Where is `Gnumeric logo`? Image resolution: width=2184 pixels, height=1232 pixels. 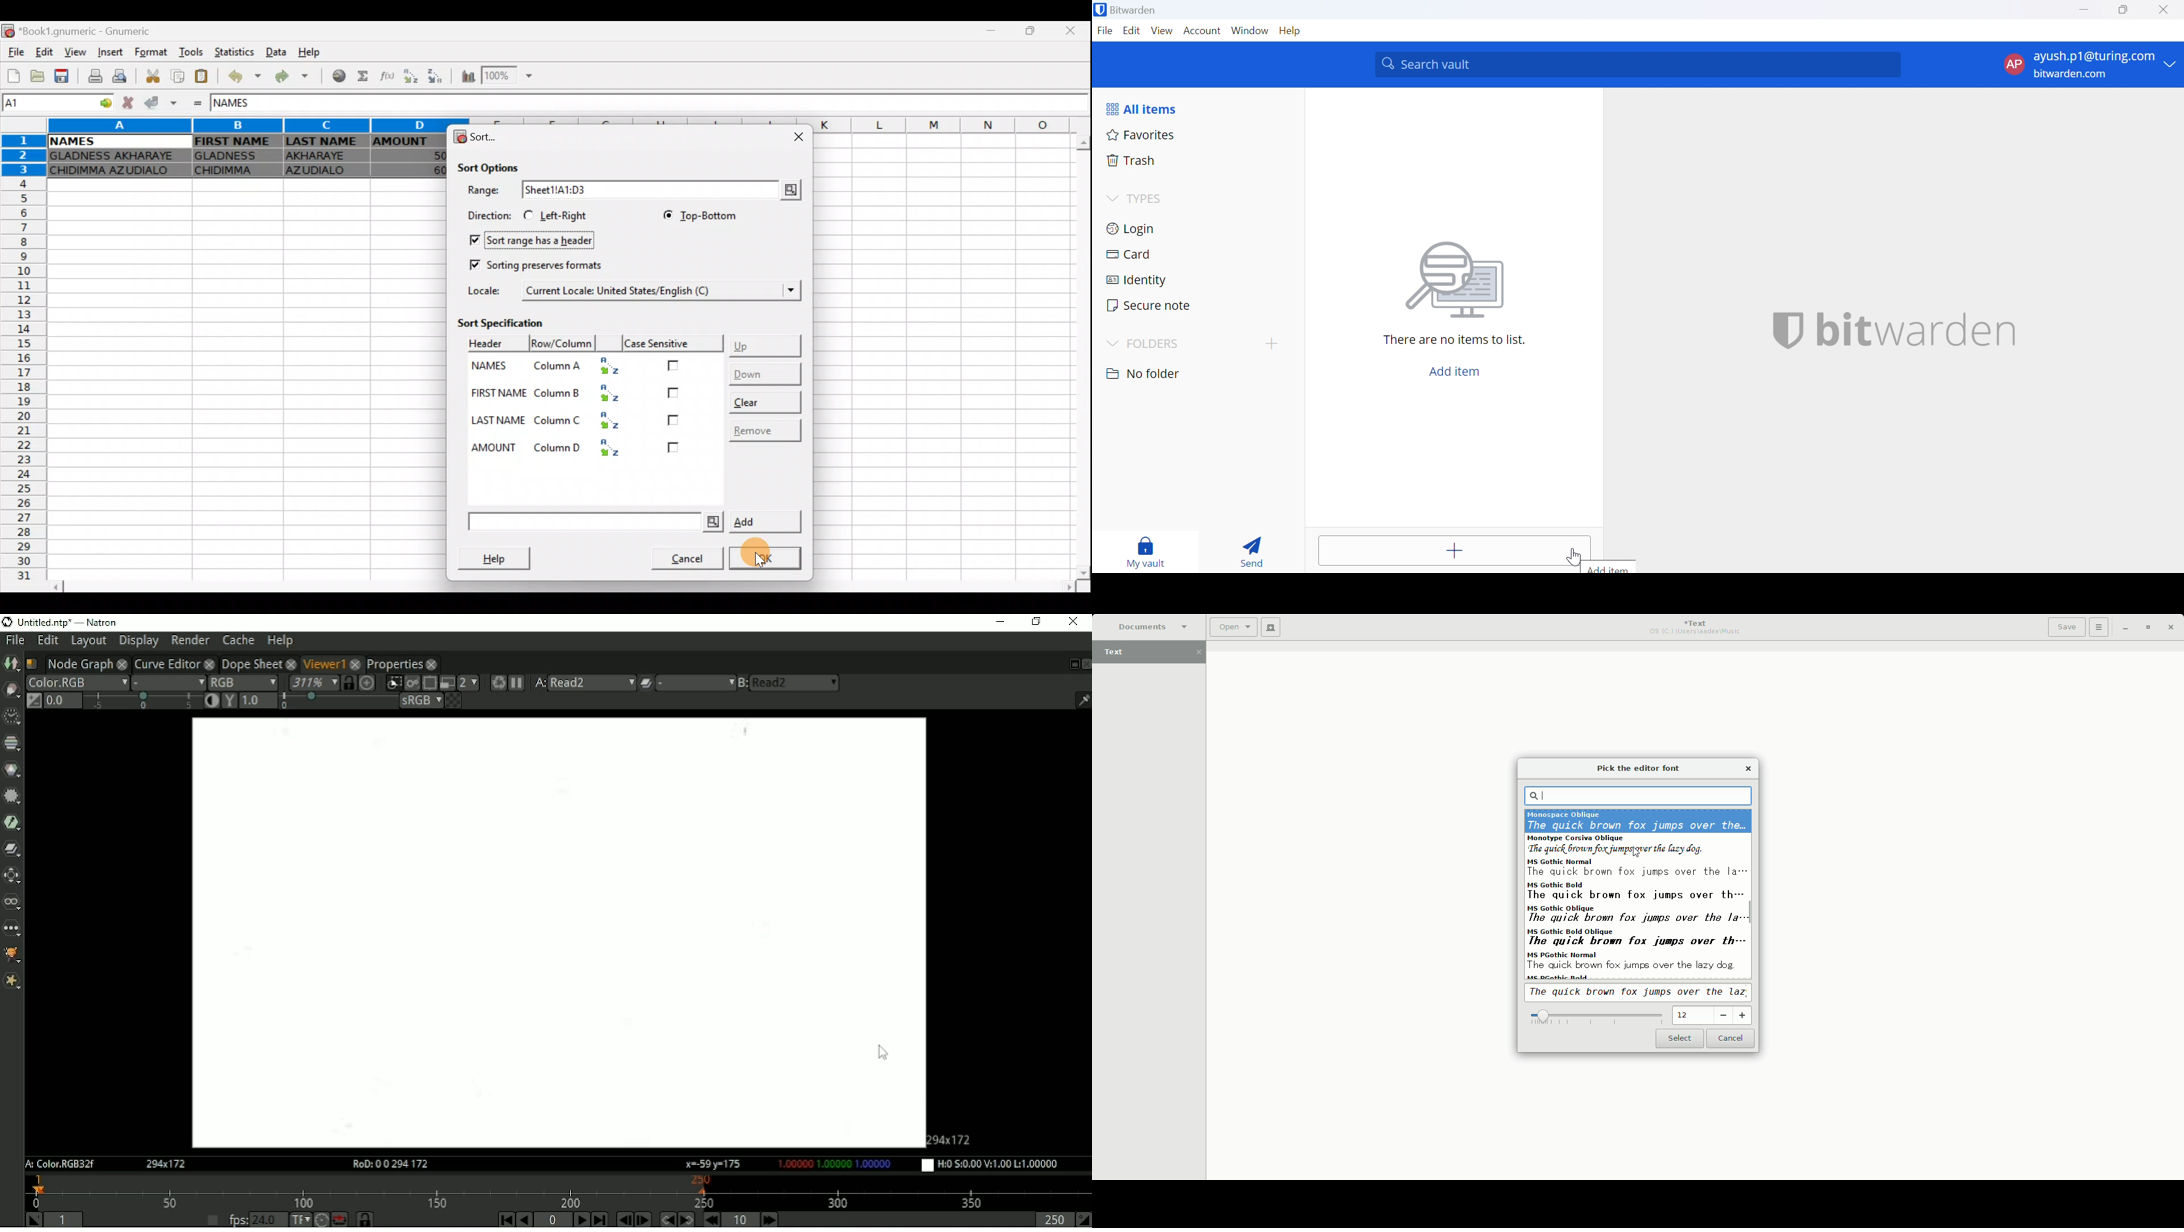
Gnumeric logo is located at coordinates (9, 32).